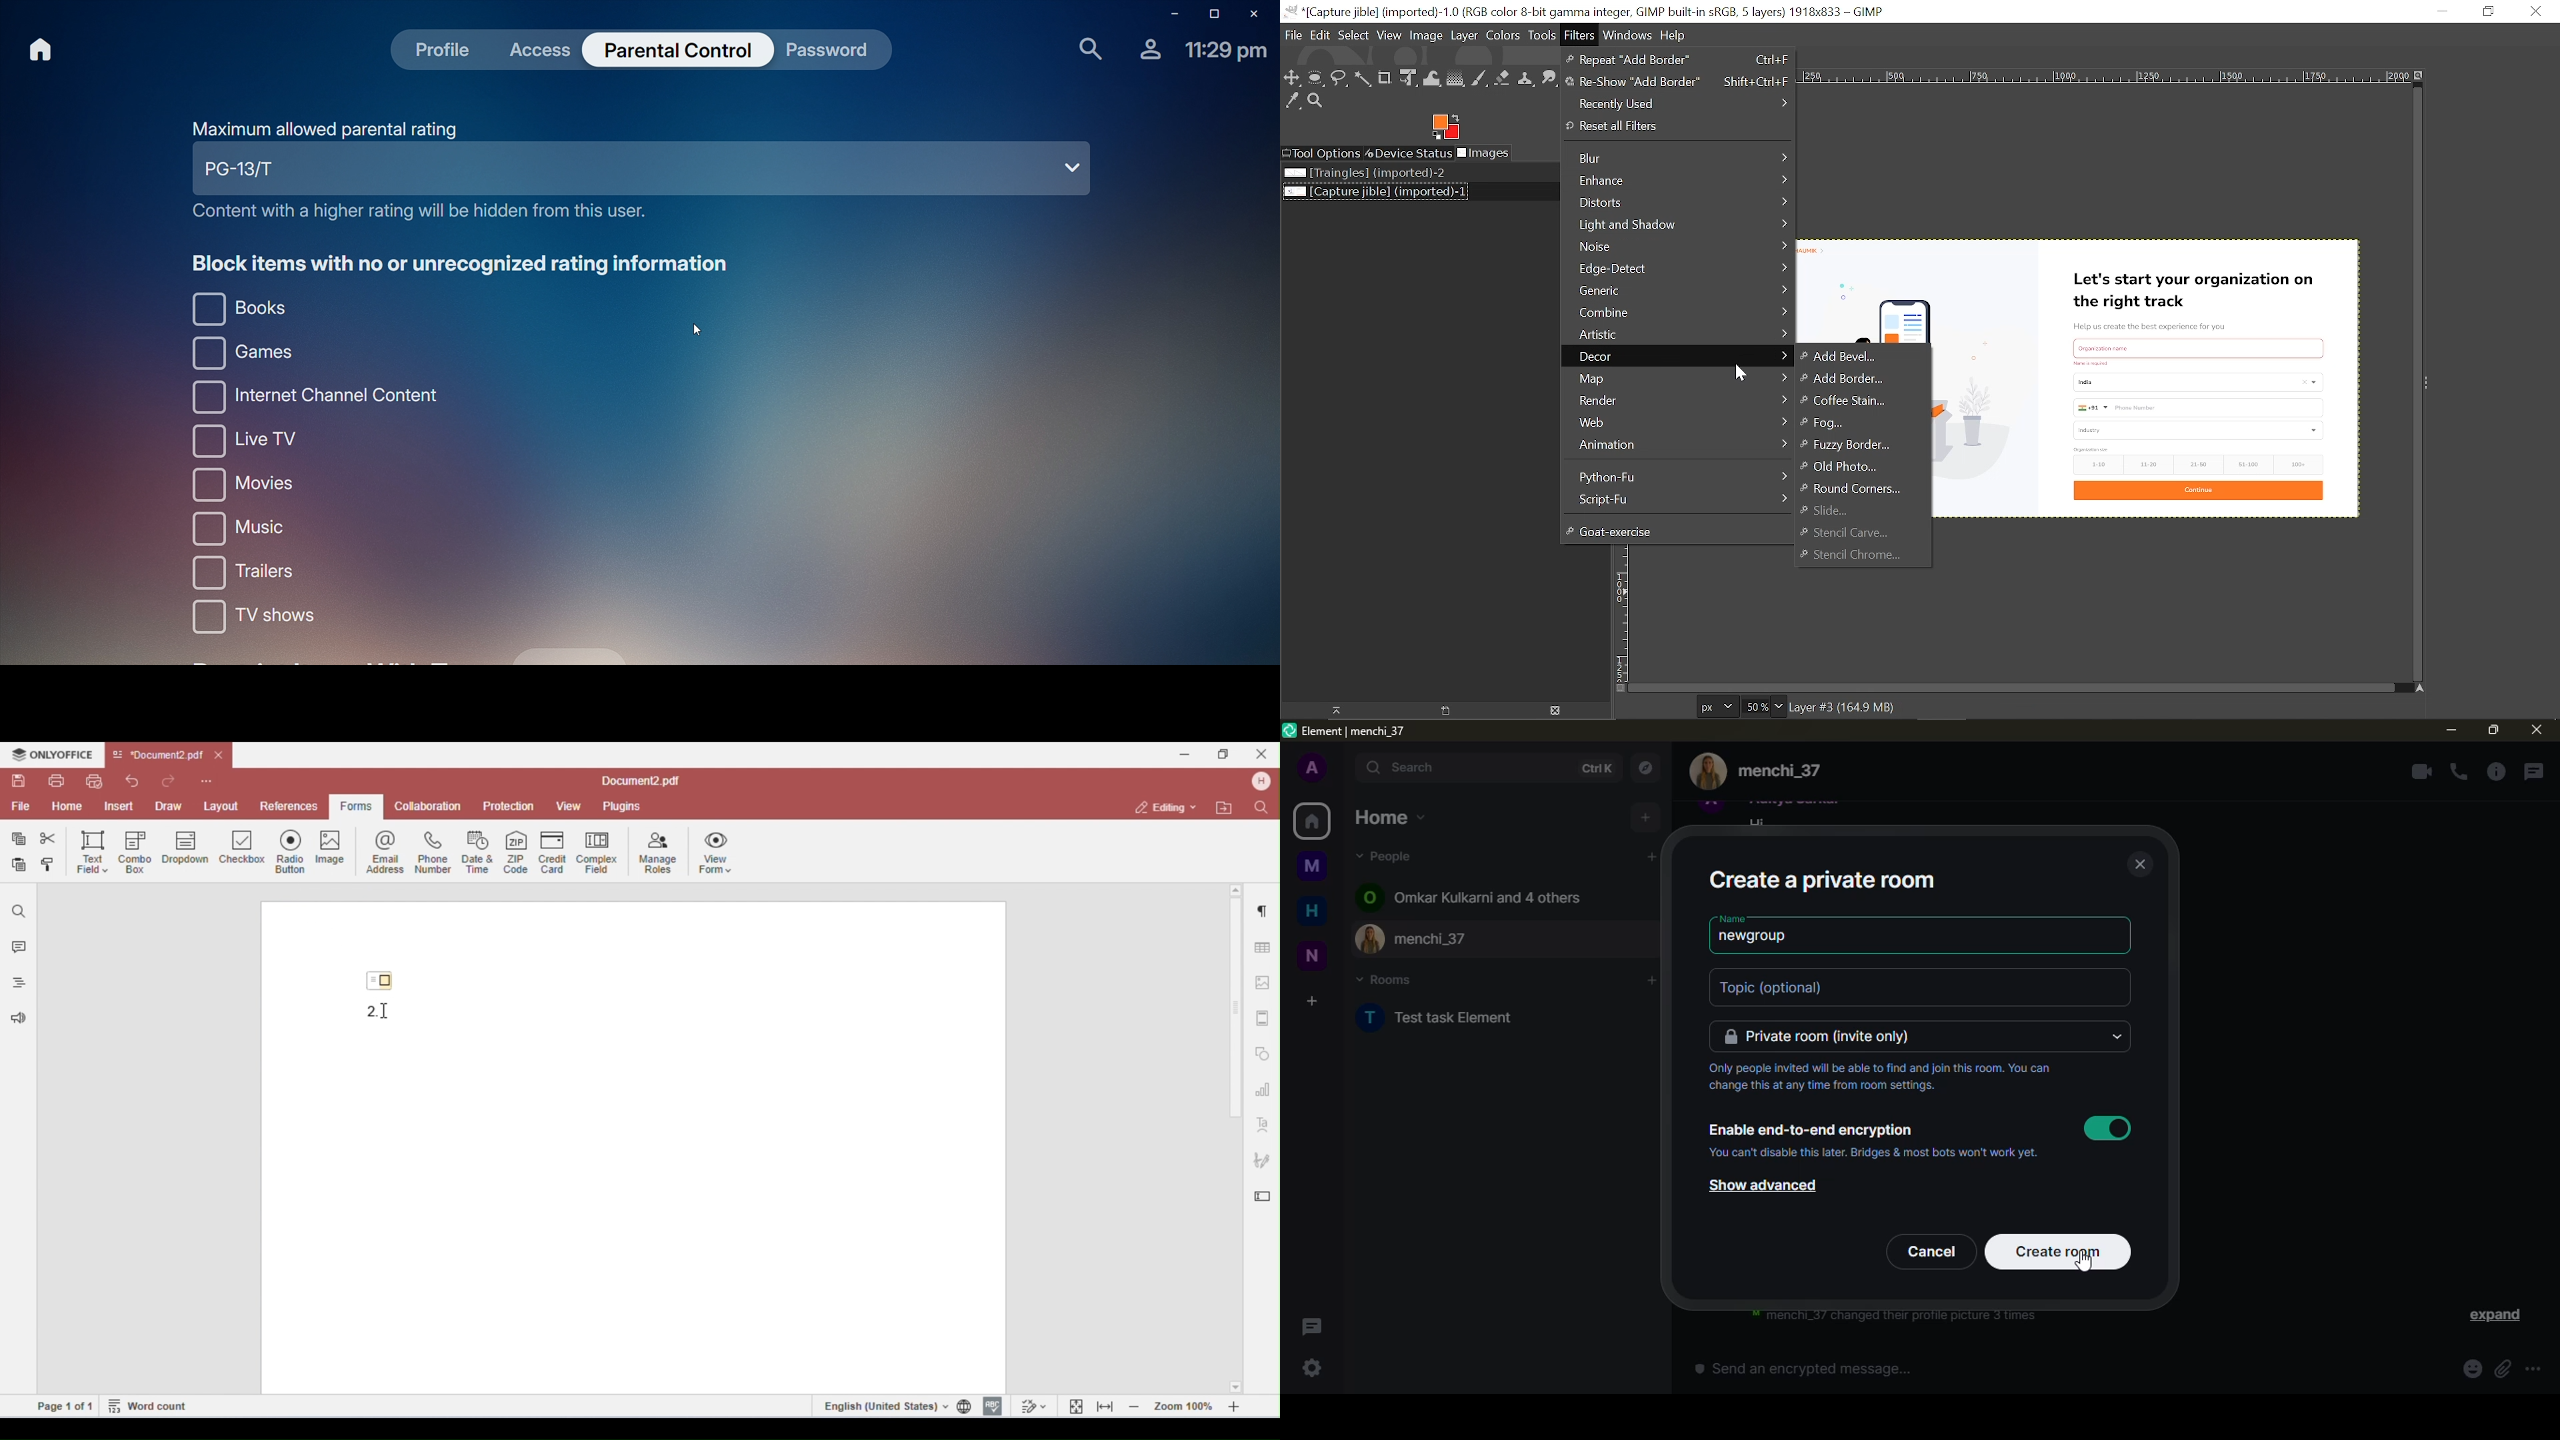 The width and height of the screenshot is (2576, 1456). What do you see at coordinates (1677, 421) in the screenshot?
I see `Web` at bounding box center [1677, 421].